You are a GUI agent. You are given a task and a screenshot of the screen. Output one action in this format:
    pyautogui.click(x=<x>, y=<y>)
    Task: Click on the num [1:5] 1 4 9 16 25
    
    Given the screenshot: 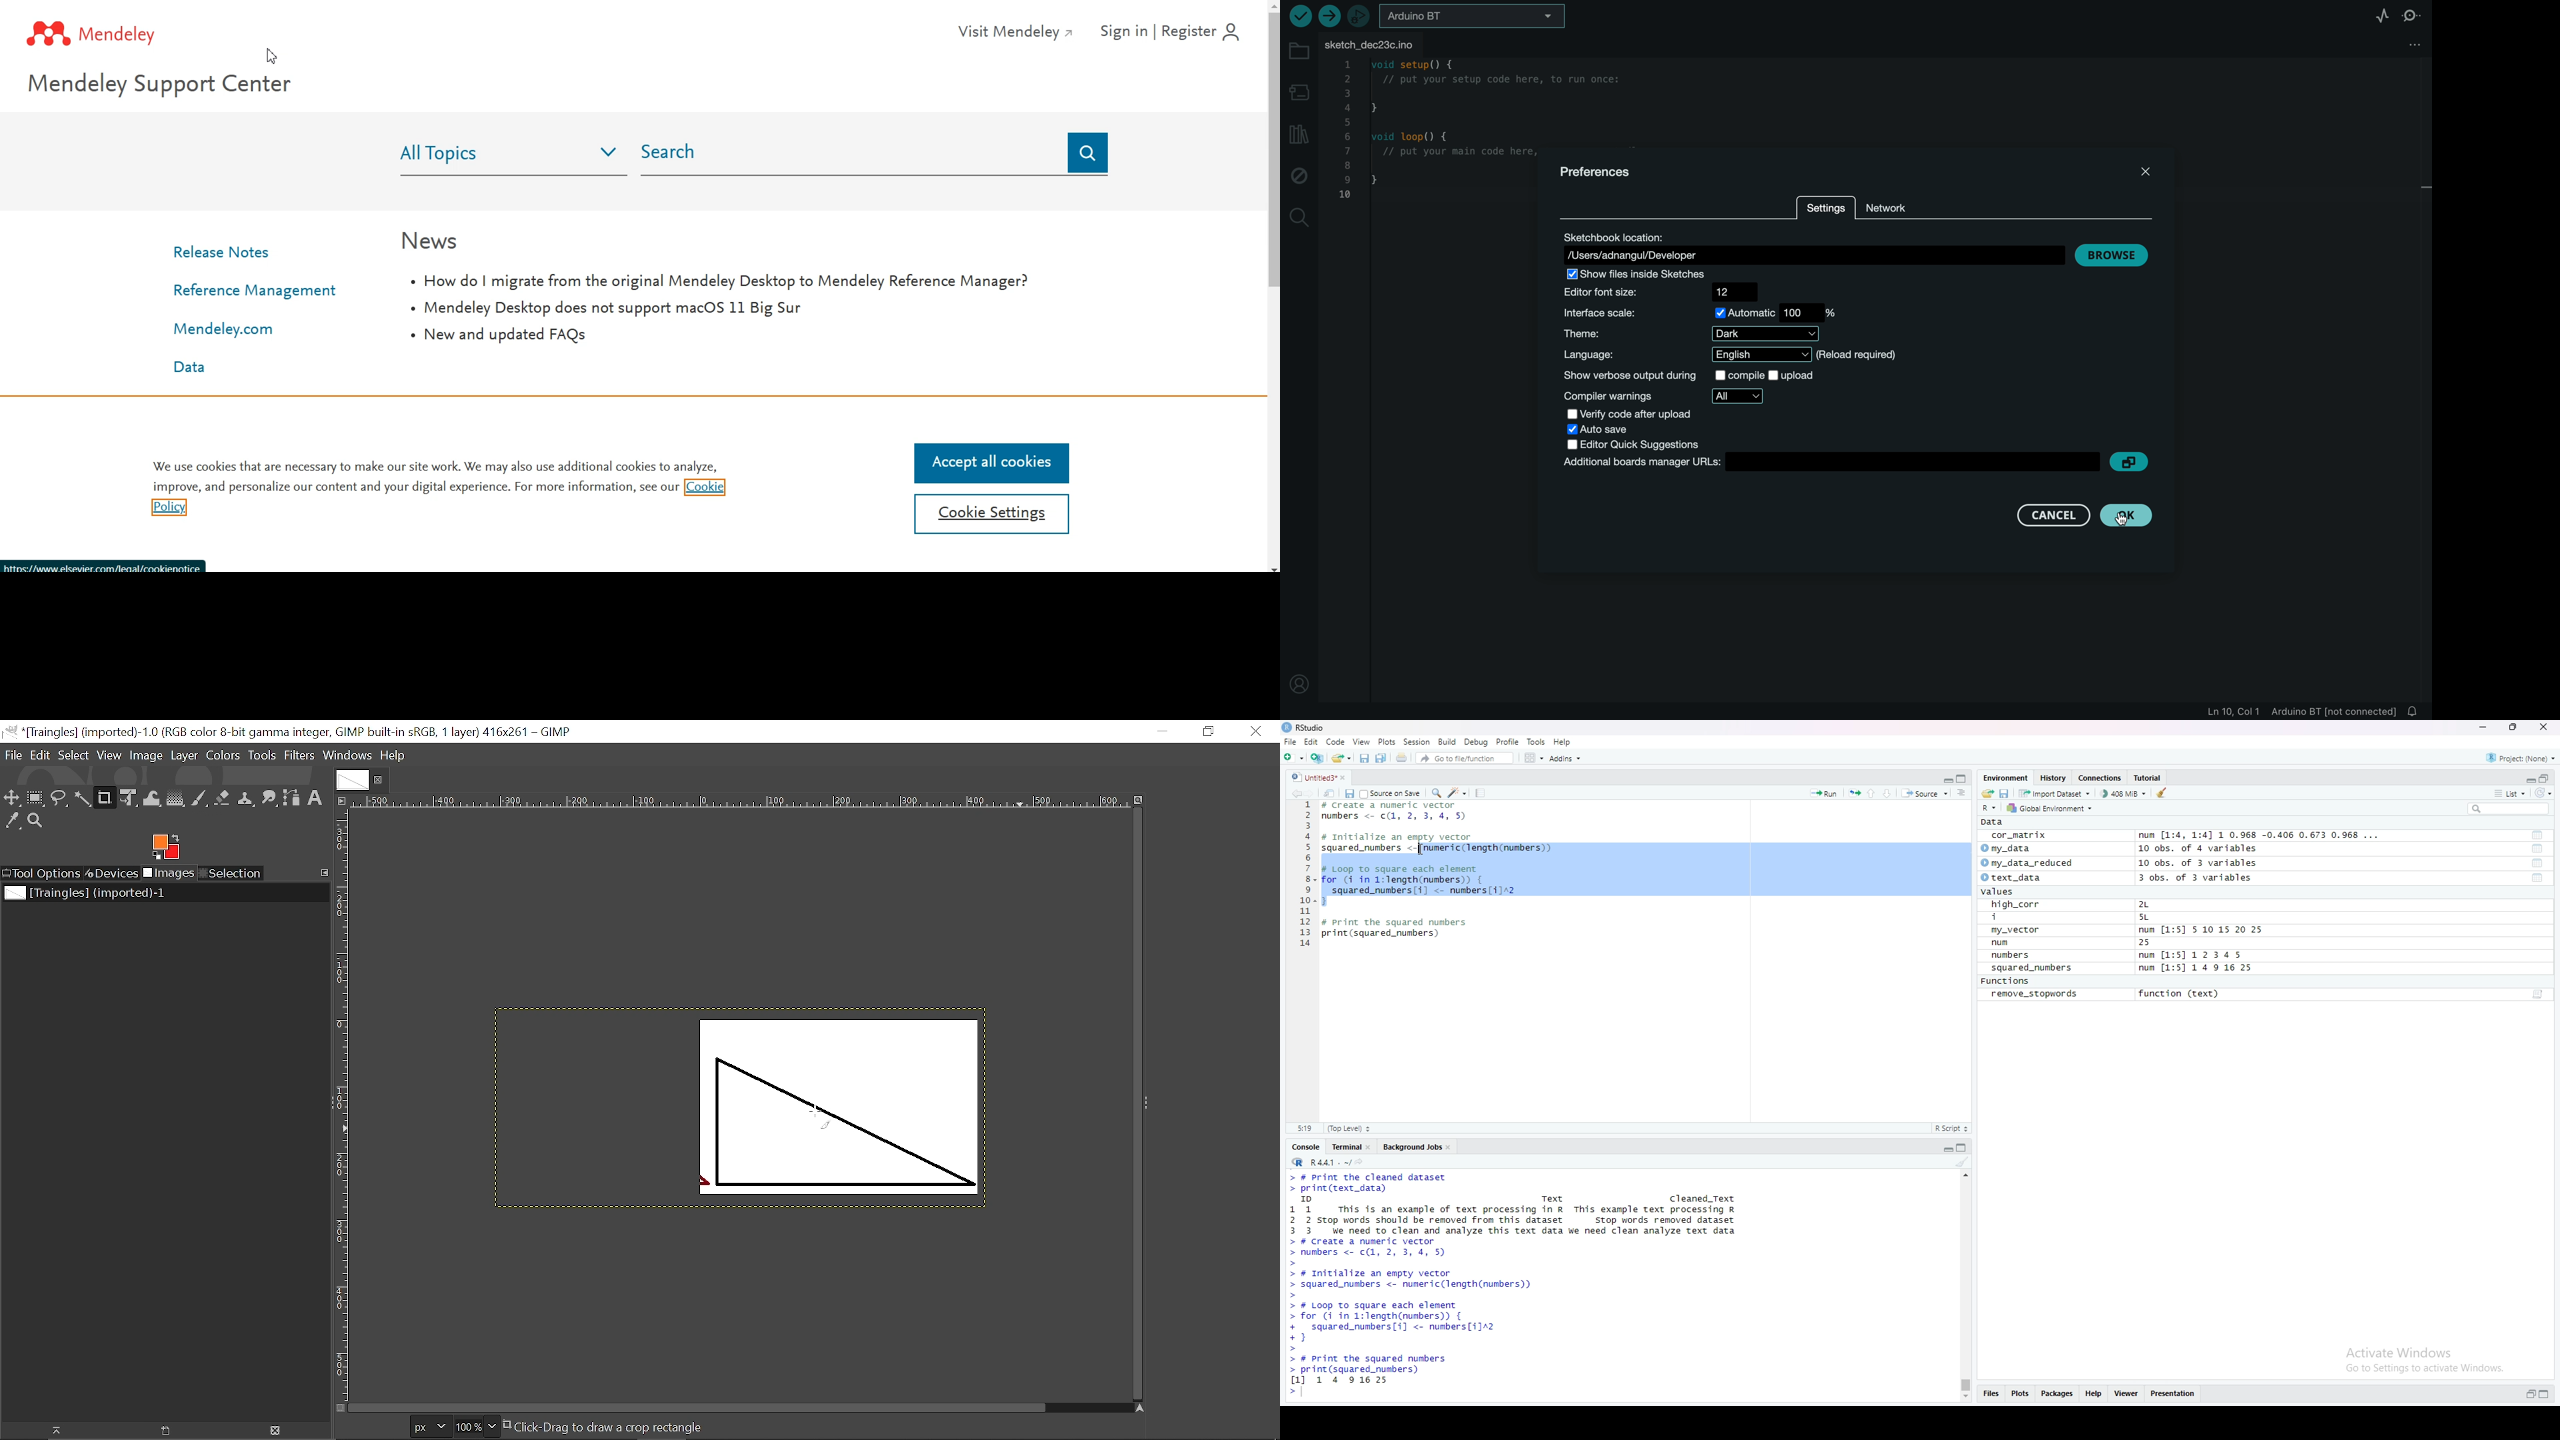 What is the action you would take?
    pyautogui.click(x=2197, y=969)
    